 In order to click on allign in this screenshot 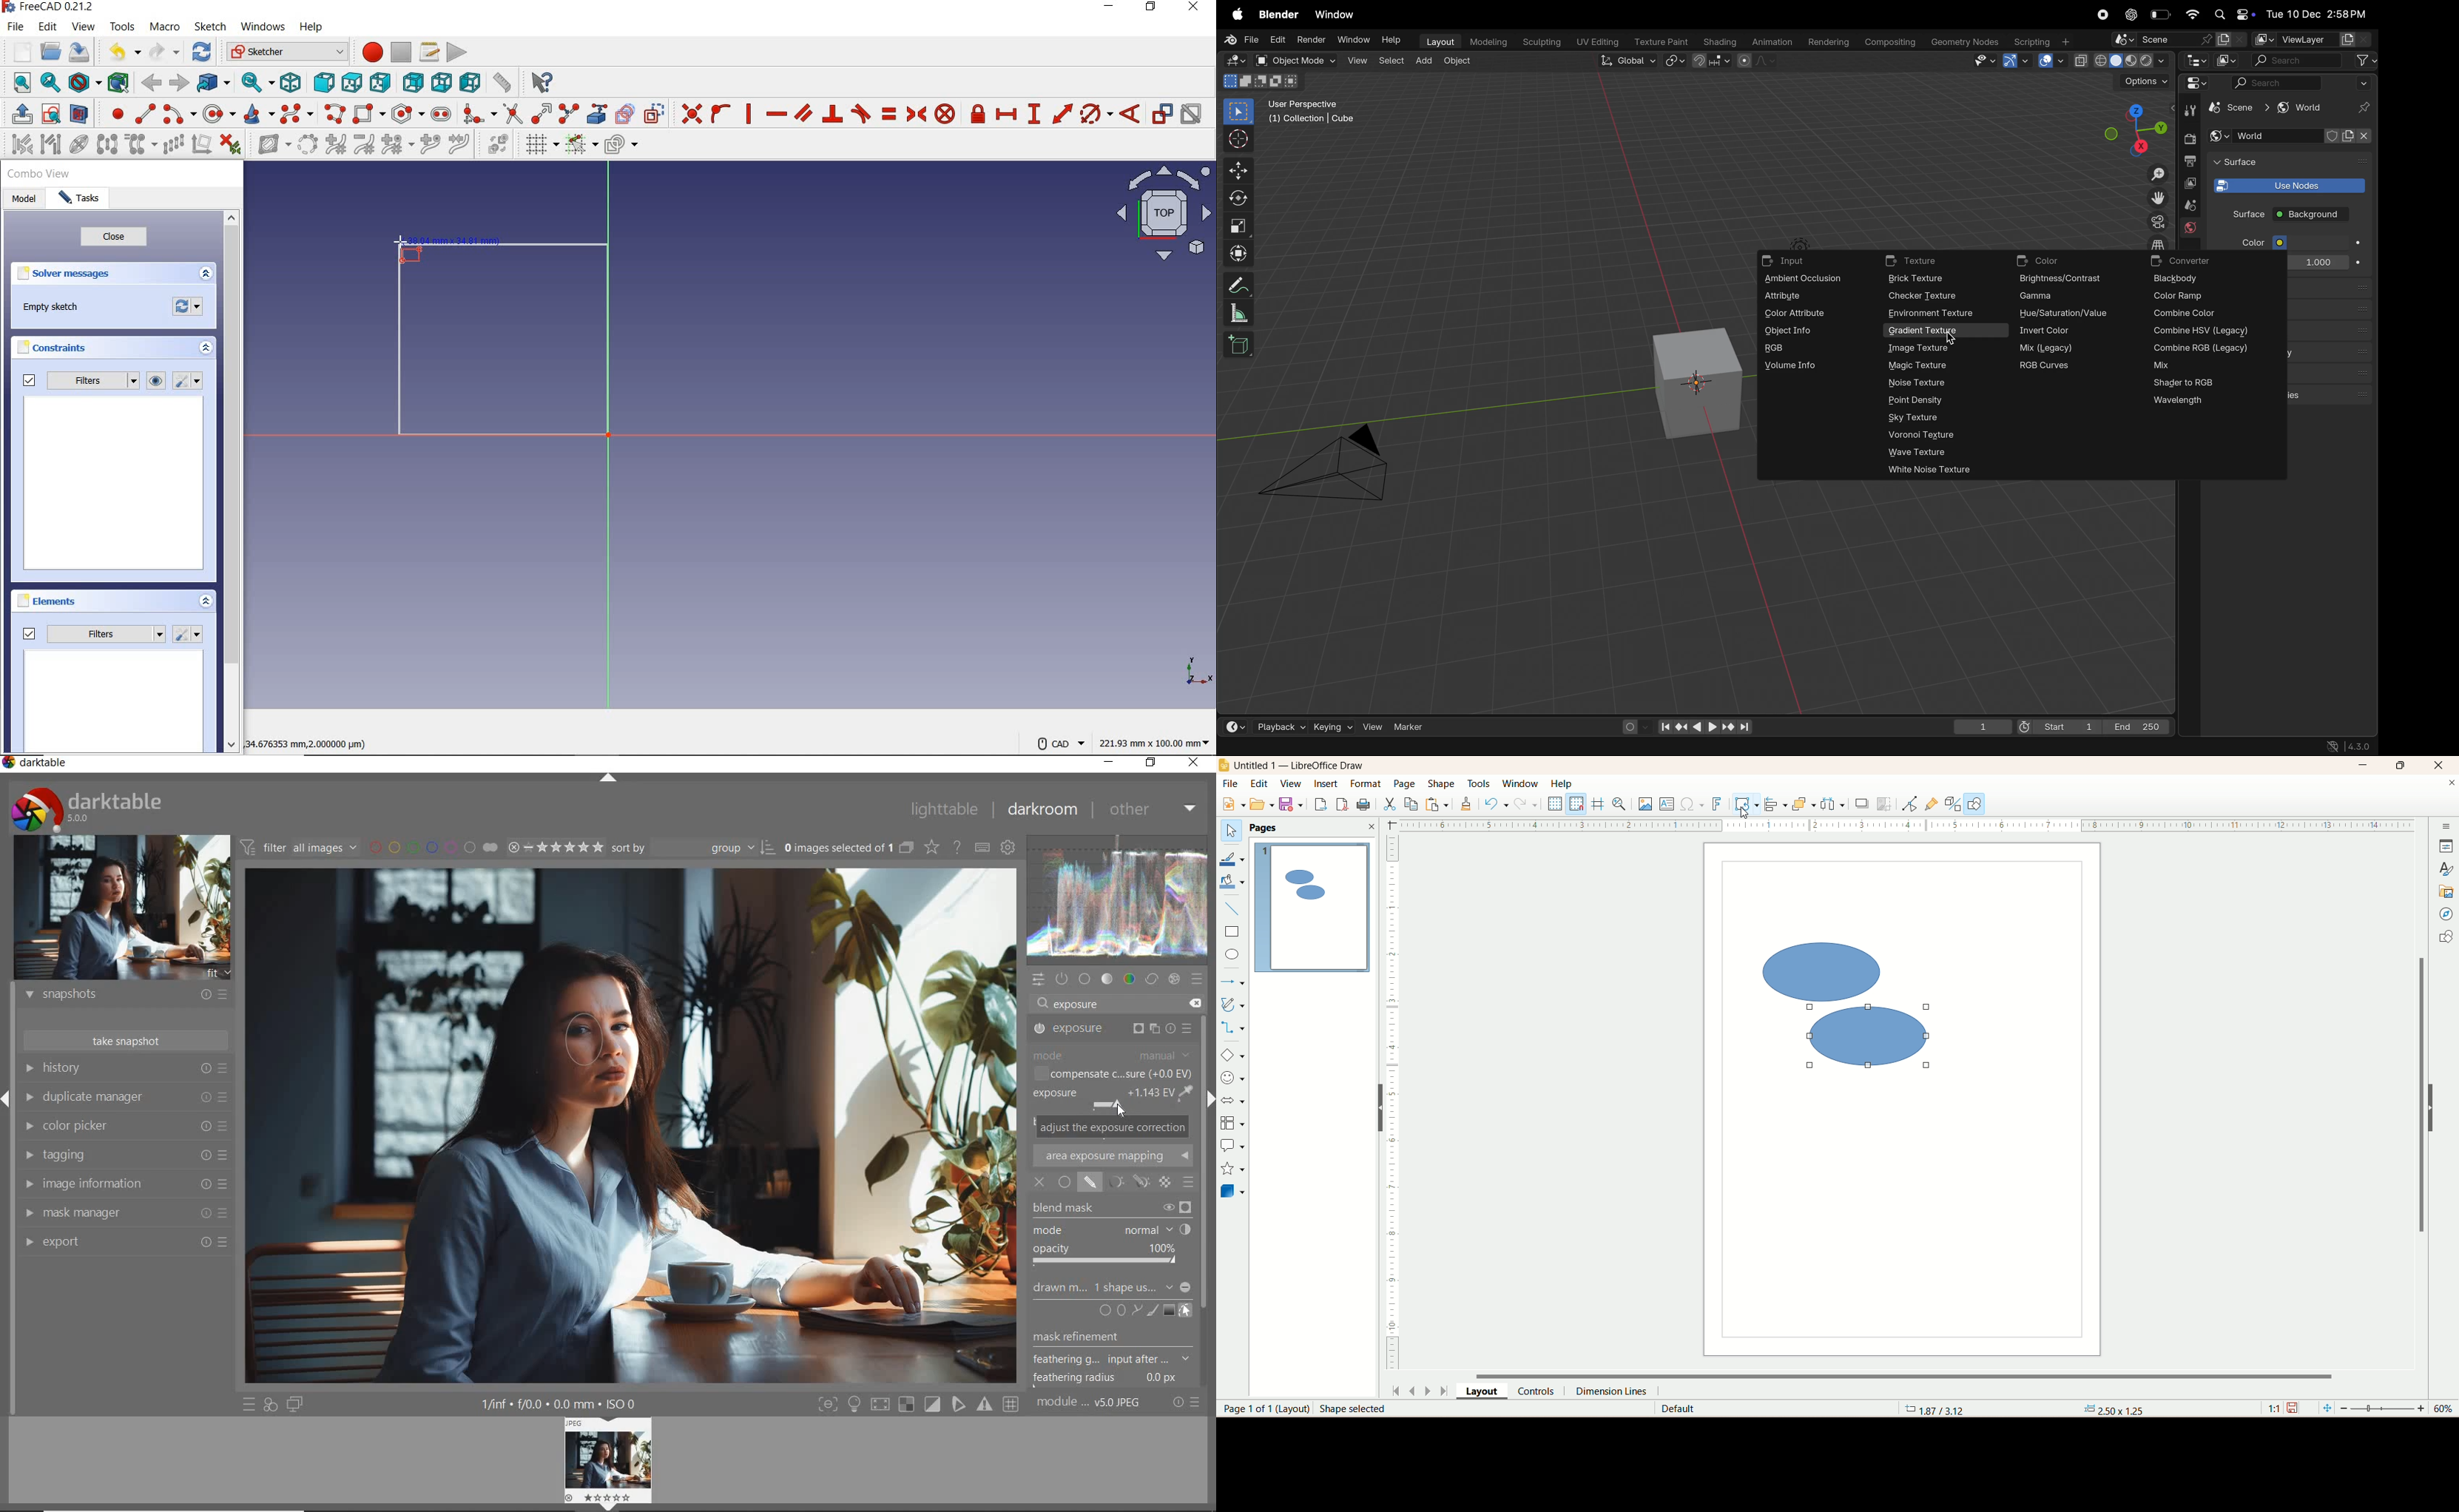, I will do `click(1774, 806)`.